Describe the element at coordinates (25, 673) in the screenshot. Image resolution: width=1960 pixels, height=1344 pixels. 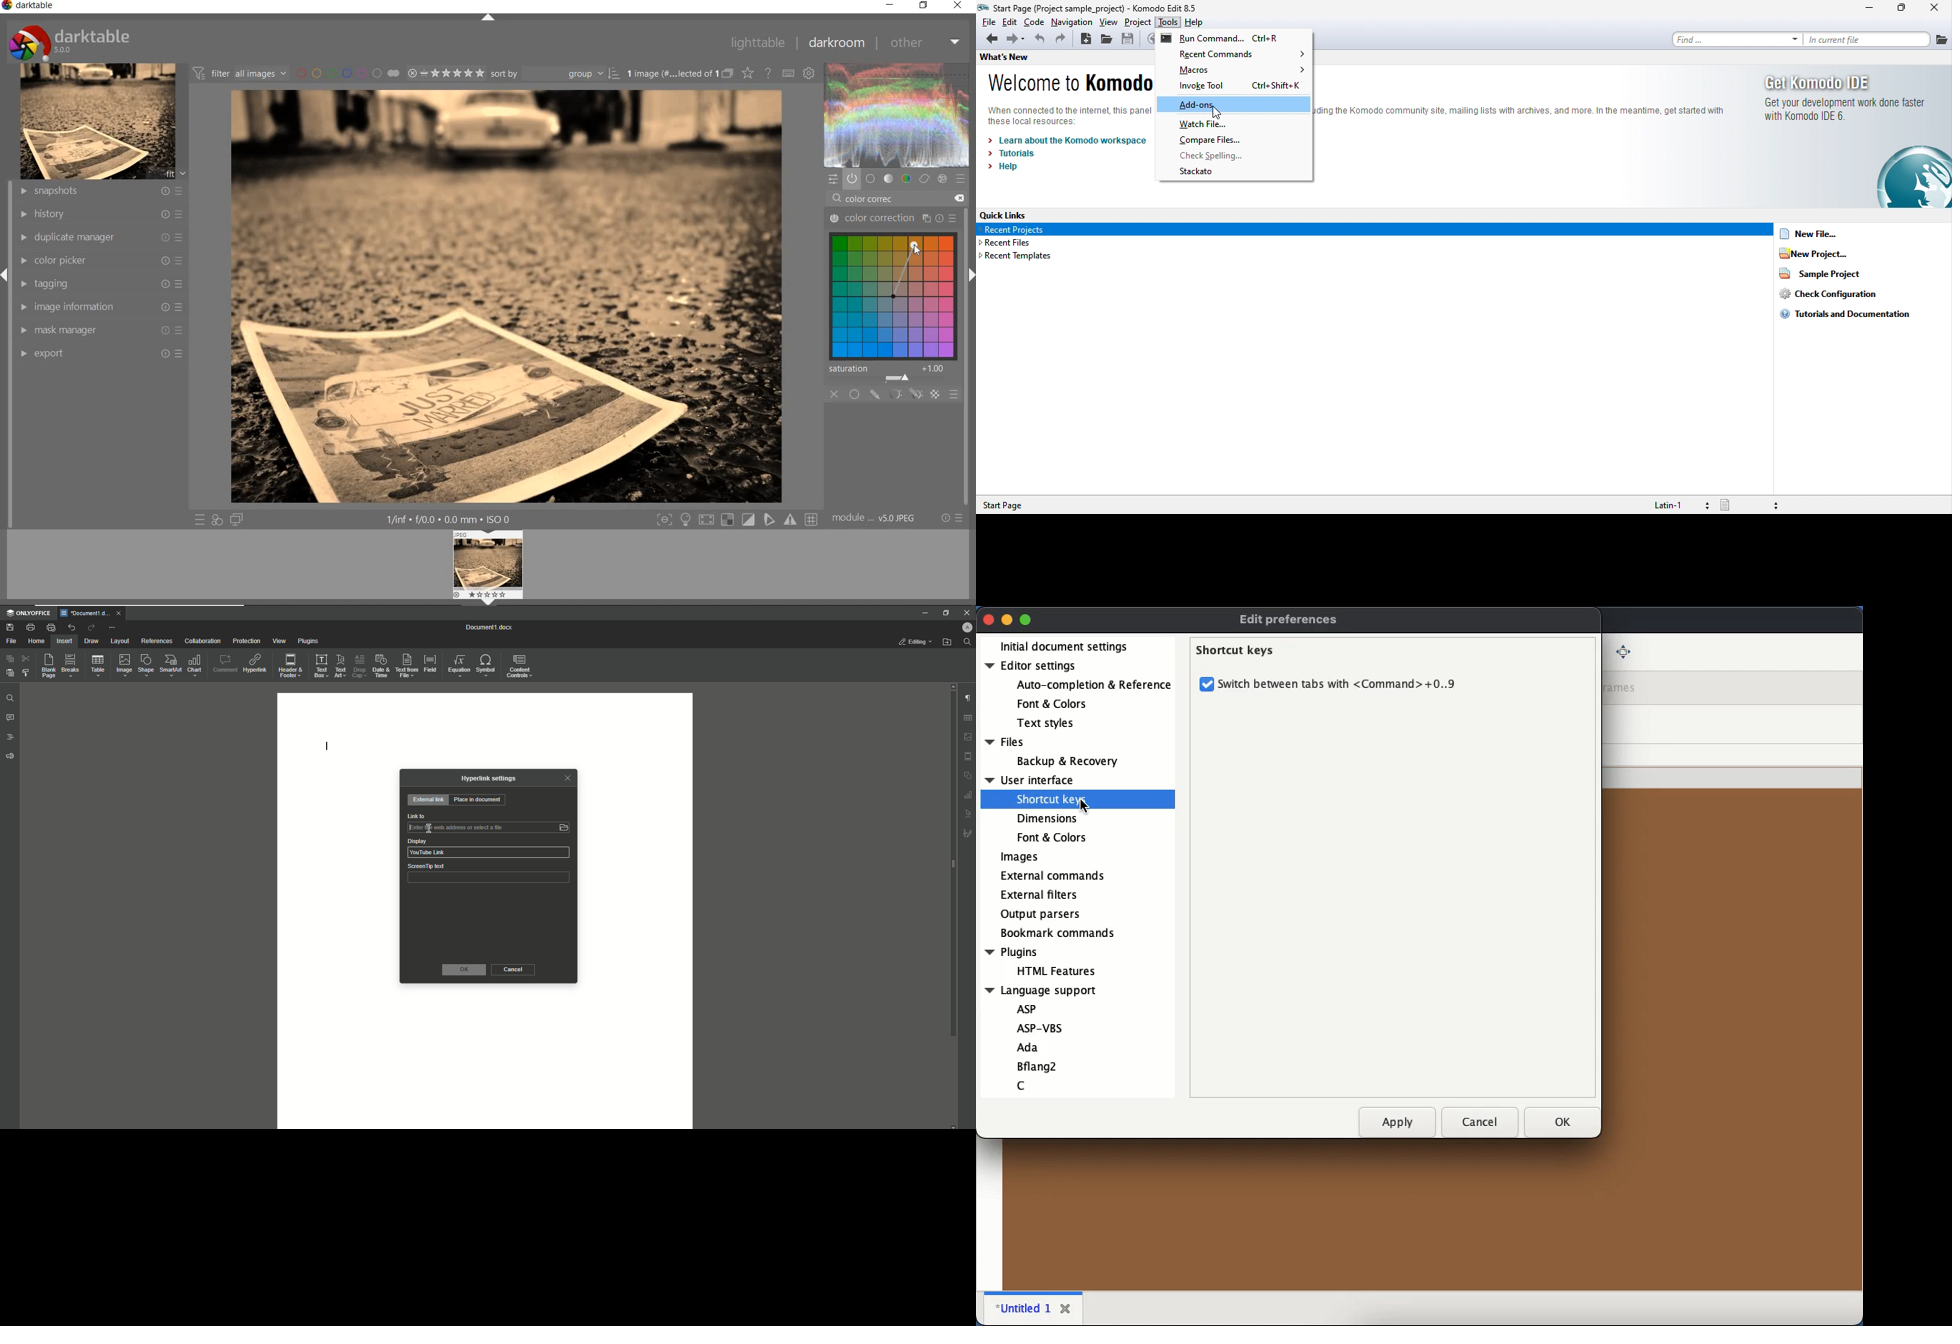
I see `Choose Styling` at that location.